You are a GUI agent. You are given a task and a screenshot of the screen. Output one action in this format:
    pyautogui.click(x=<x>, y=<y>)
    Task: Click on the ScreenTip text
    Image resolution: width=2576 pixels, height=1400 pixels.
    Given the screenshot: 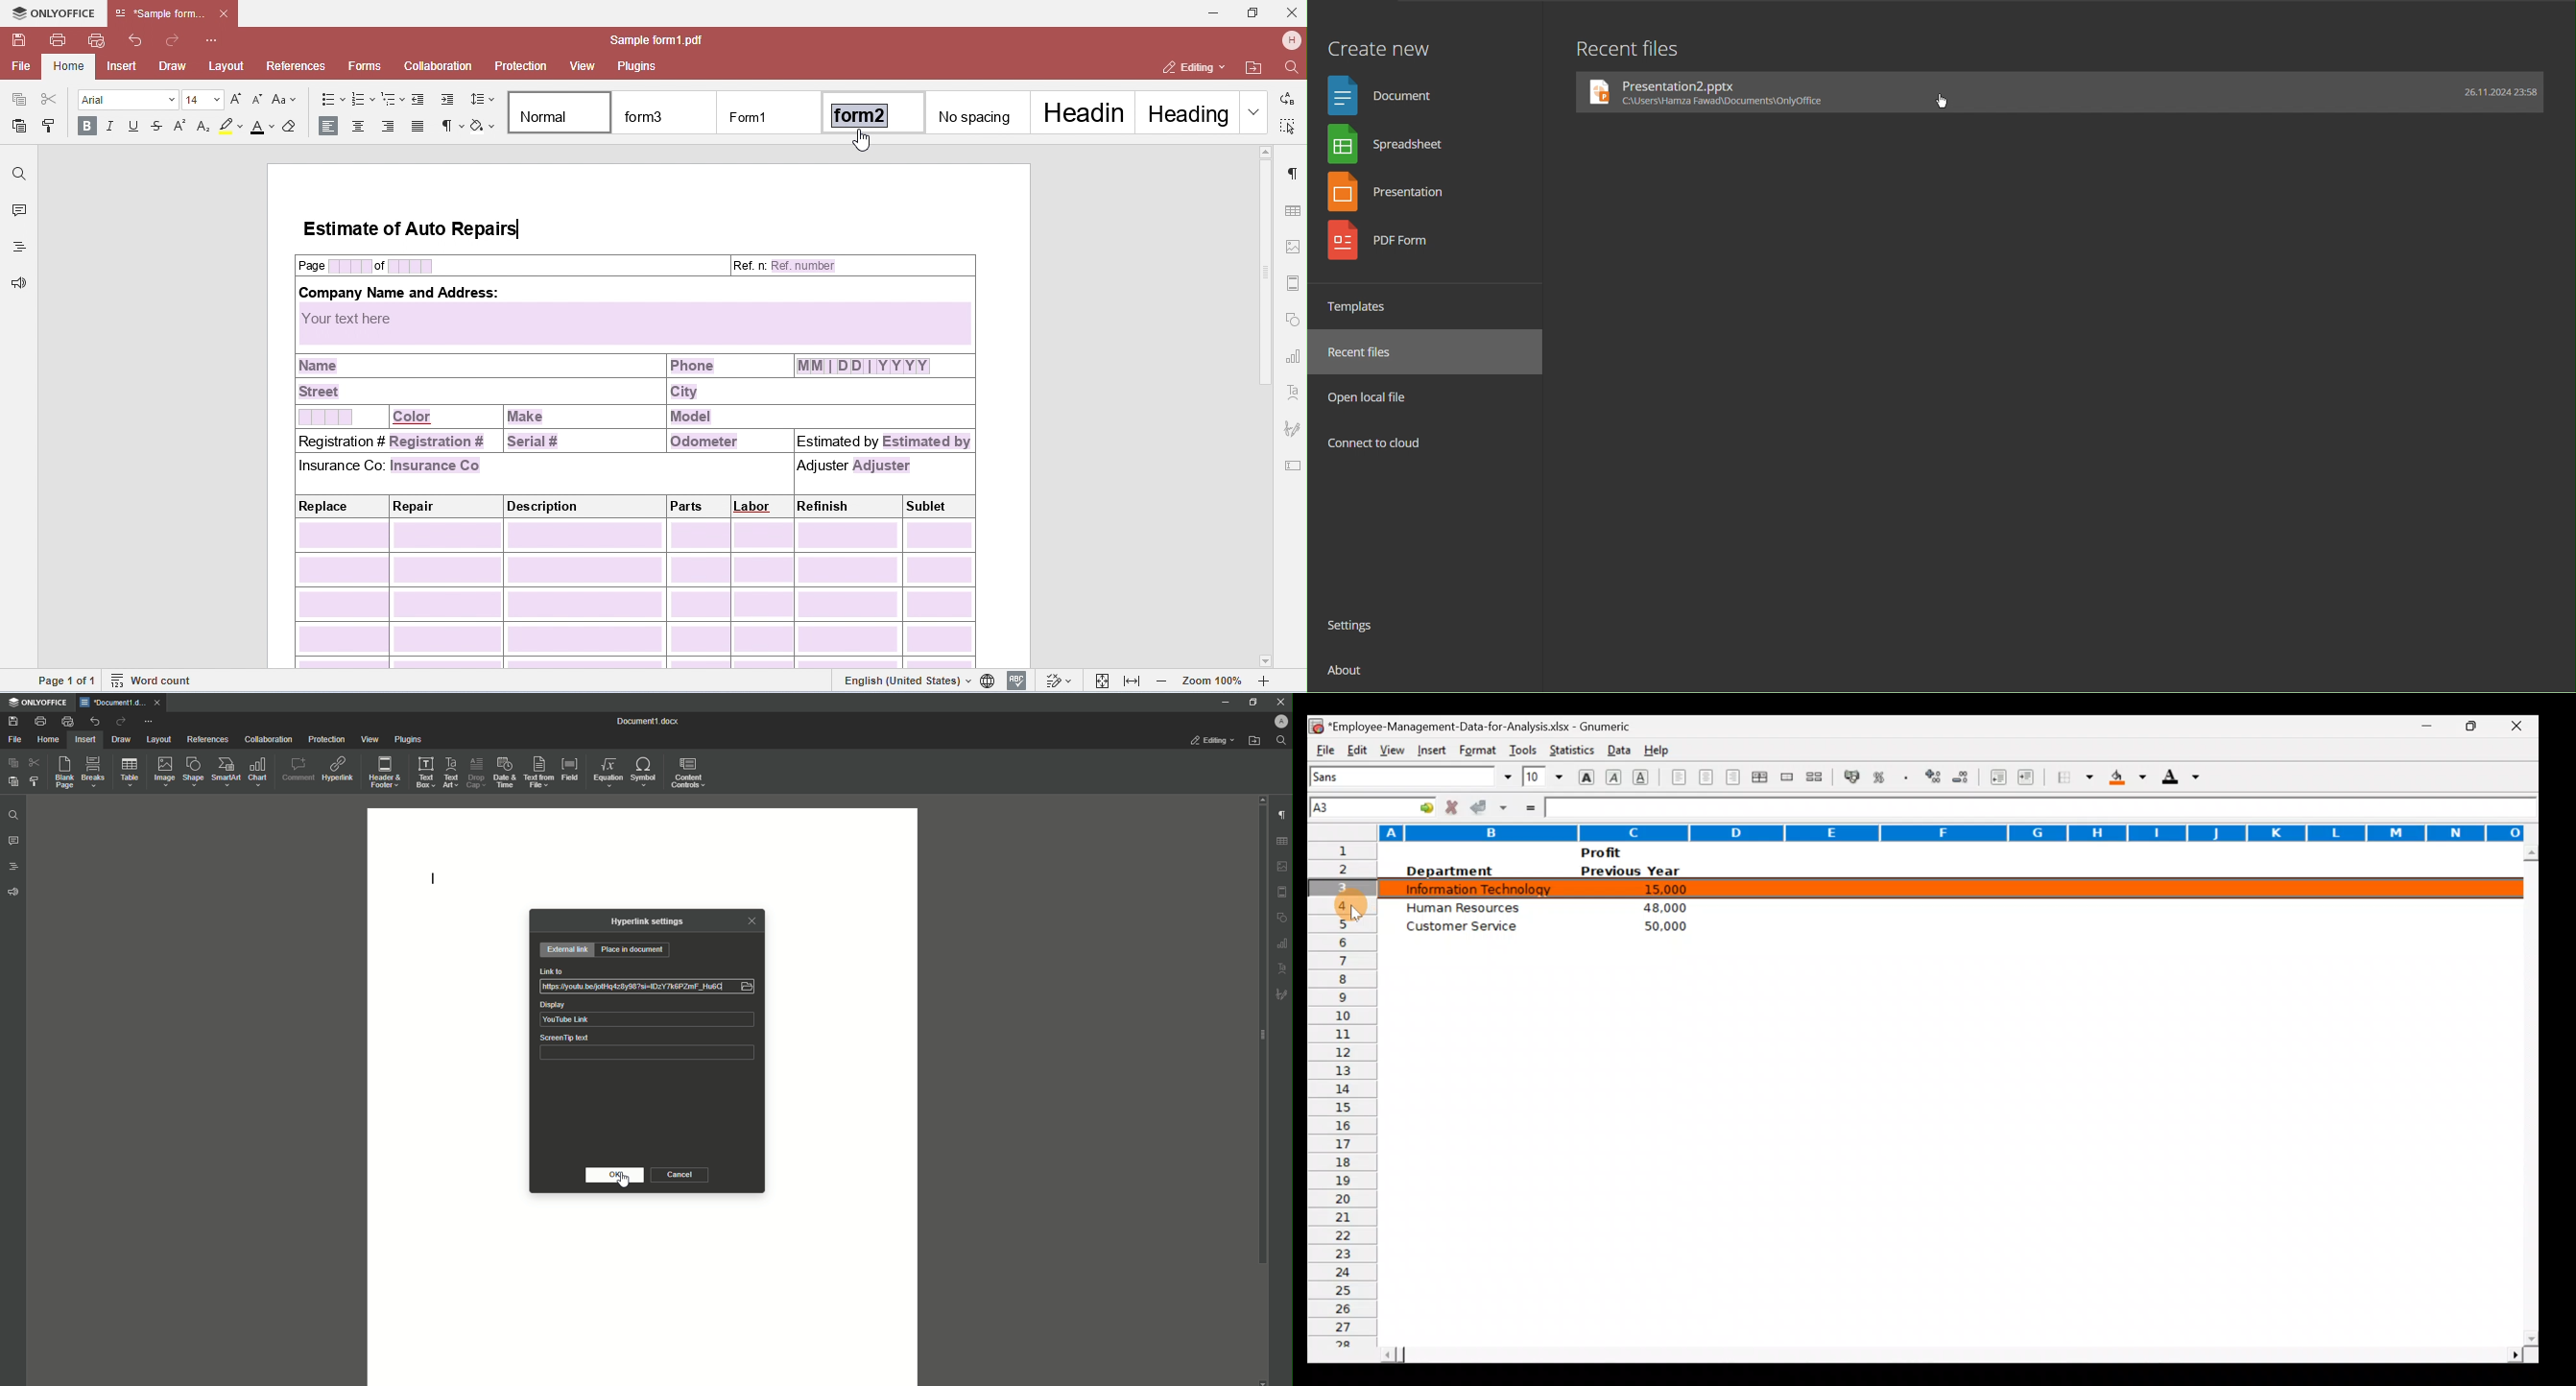 What is the action you would take?
    pyautogui.click(x=648, y=1055)
    